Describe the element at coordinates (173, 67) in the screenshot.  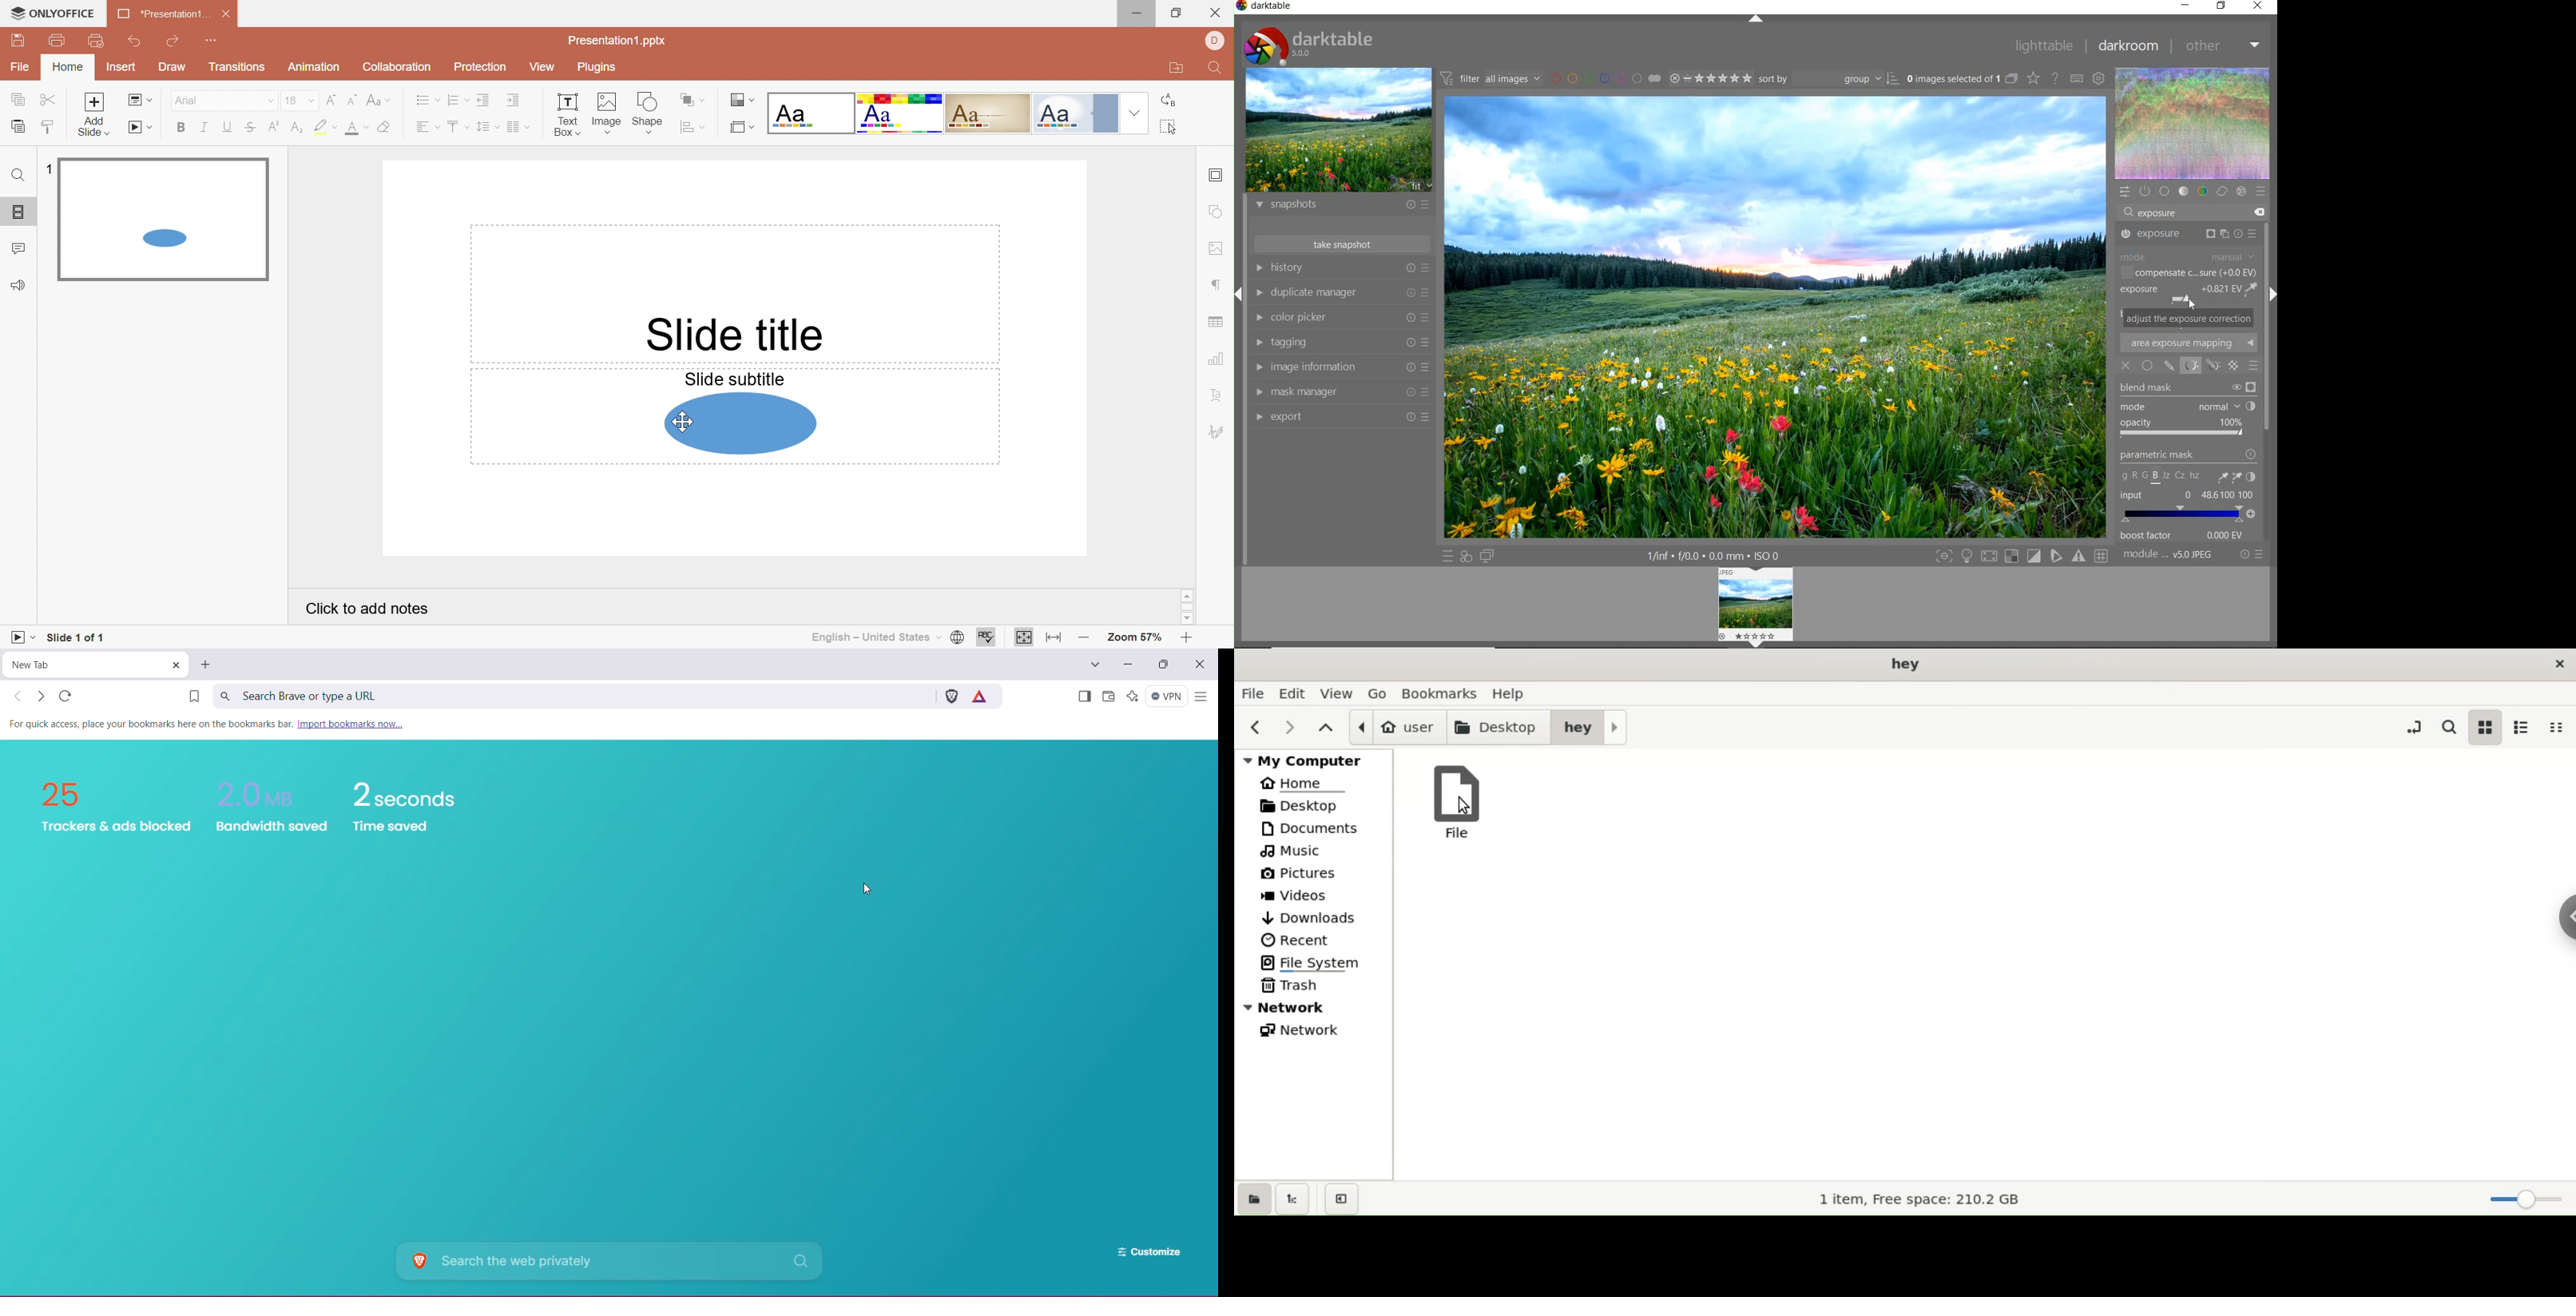
I see `Draw` at that location.